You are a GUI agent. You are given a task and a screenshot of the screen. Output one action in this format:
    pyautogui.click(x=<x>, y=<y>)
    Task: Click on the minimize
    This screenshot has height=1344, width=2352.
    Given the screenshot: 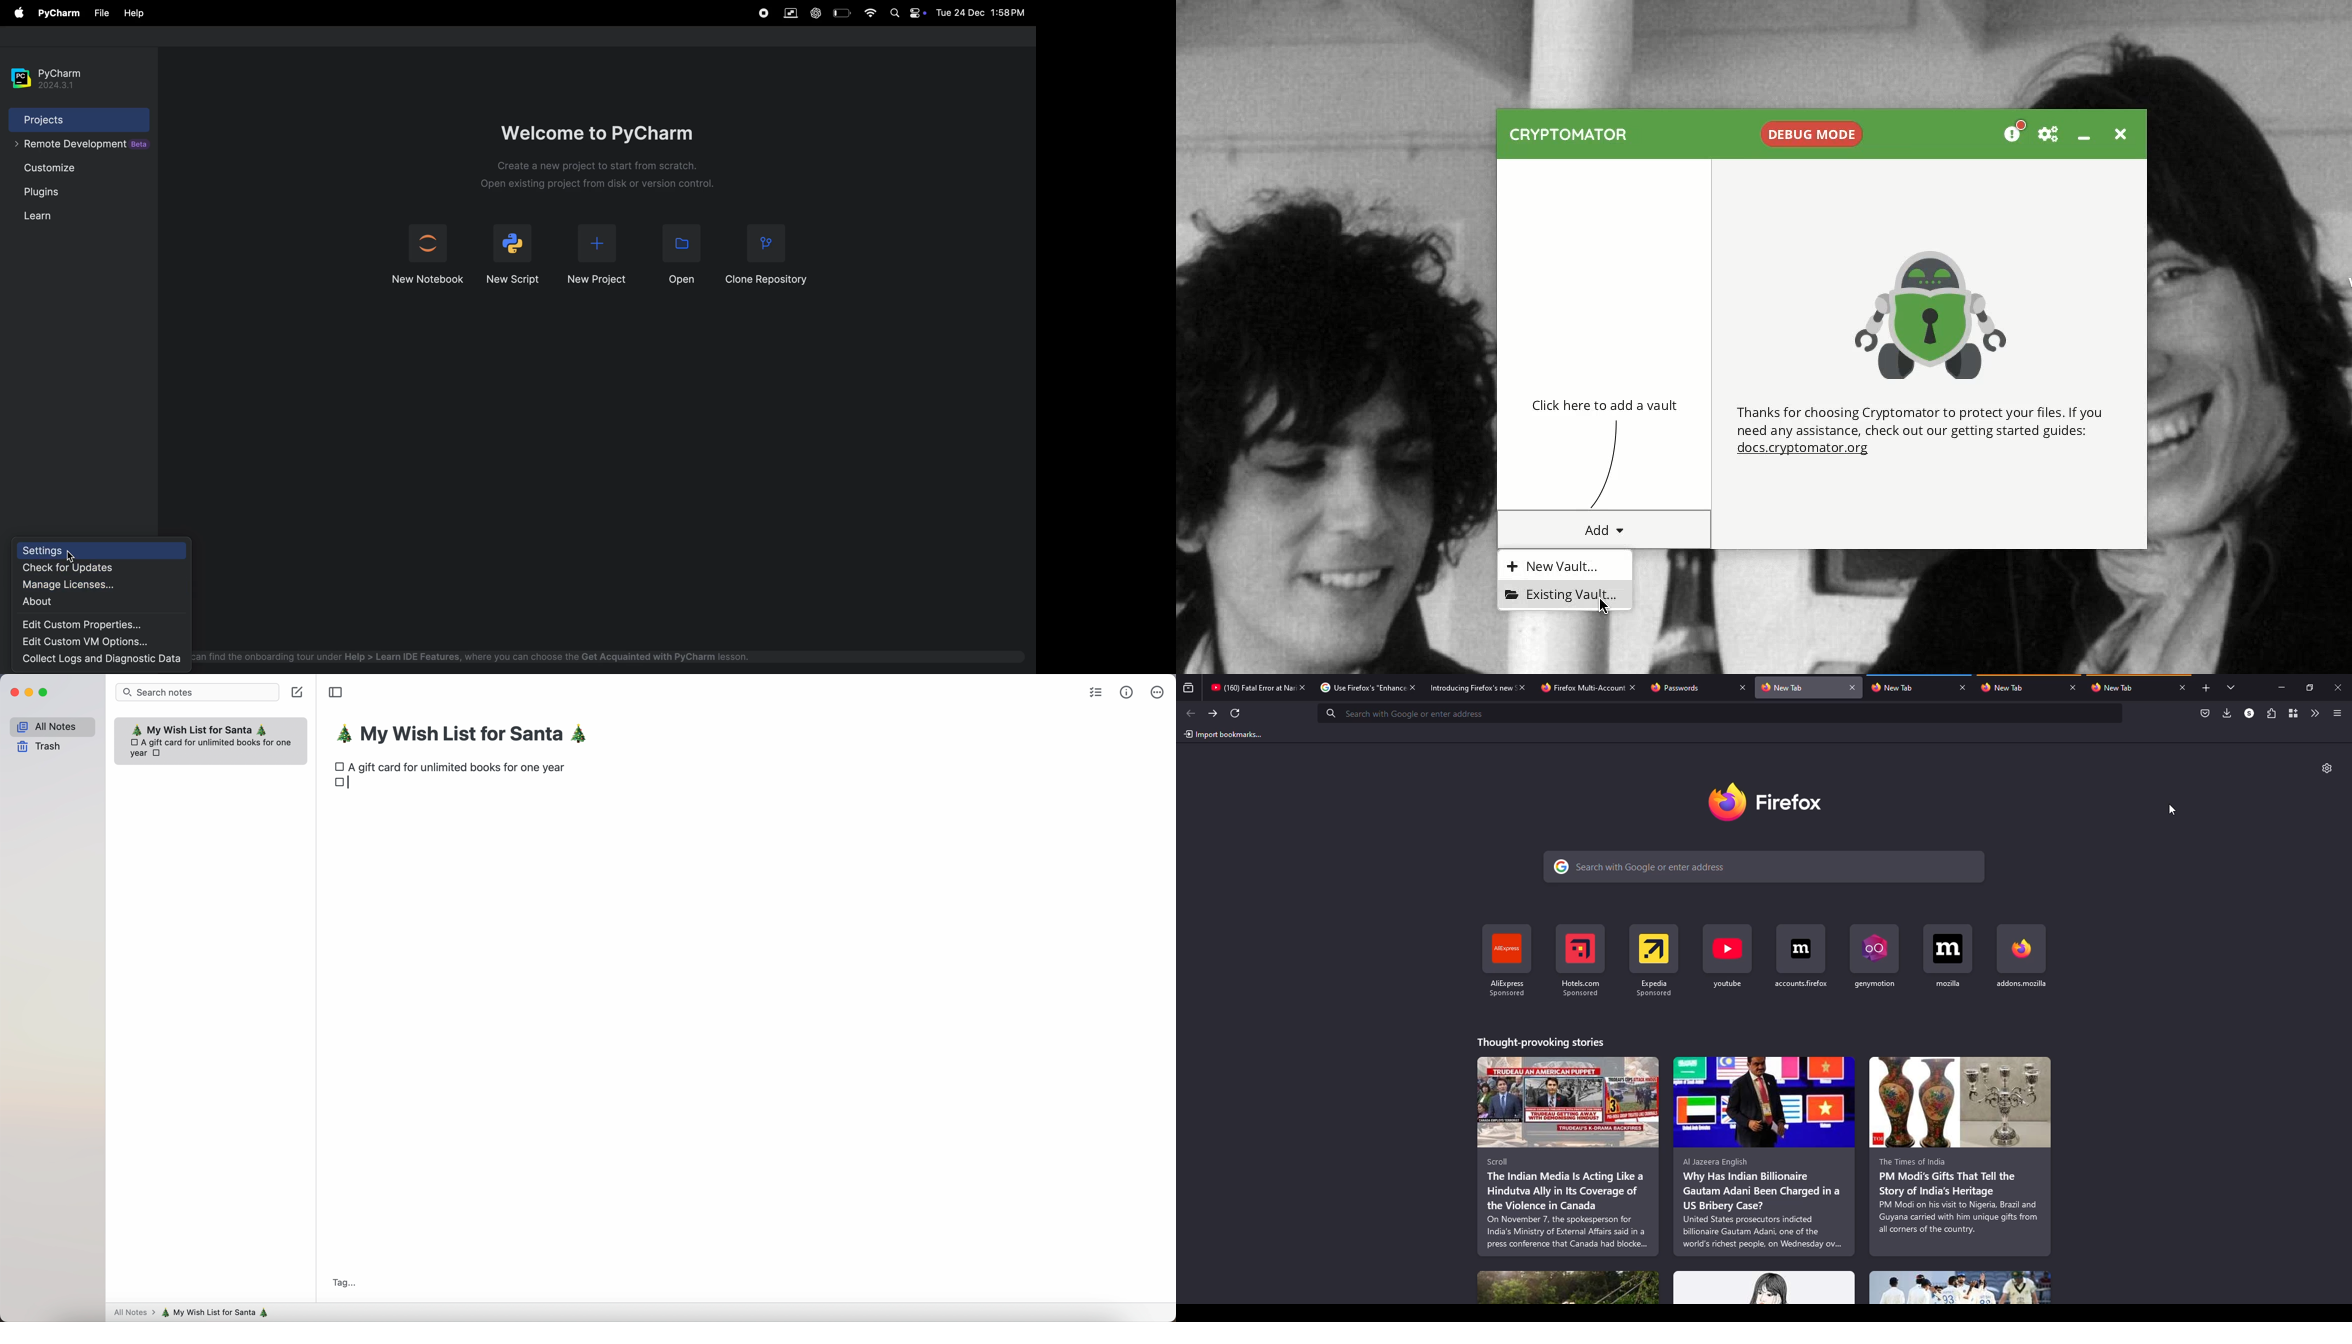 What is the action you would take?
    pyautogui.click(x=2278, y=687)
    